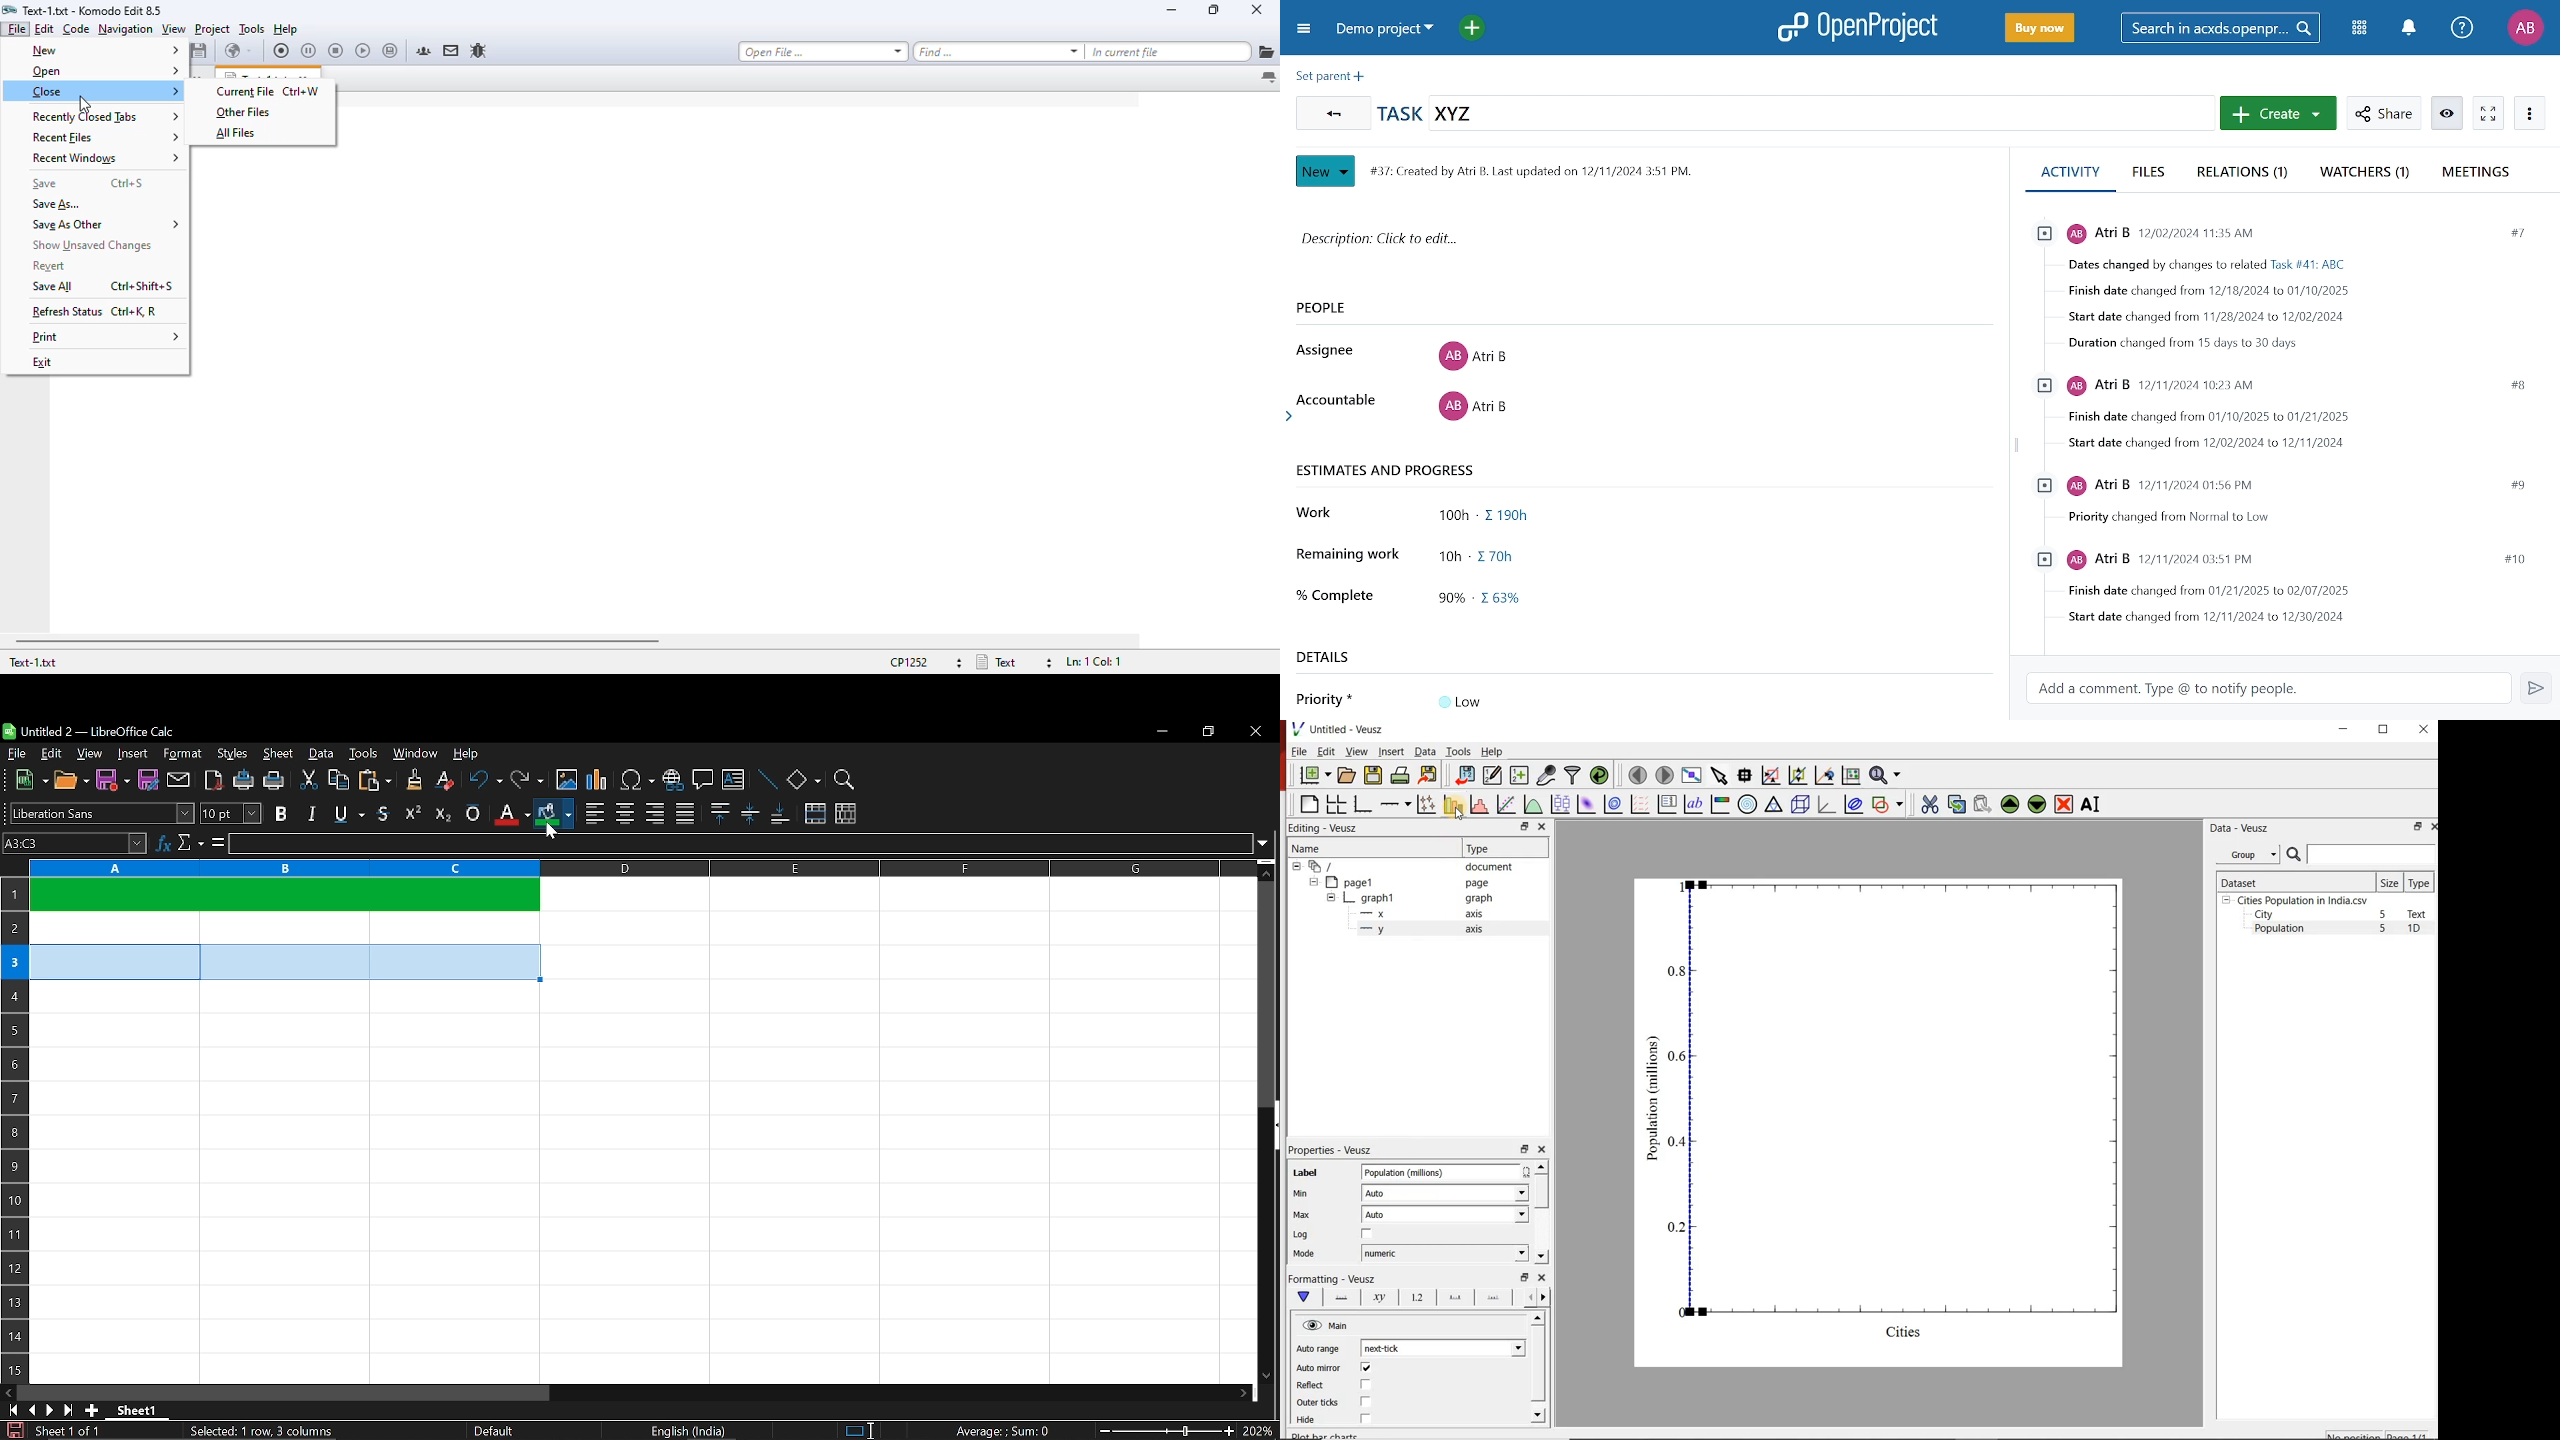  I want to click on Dataset, so click(2294, 881).